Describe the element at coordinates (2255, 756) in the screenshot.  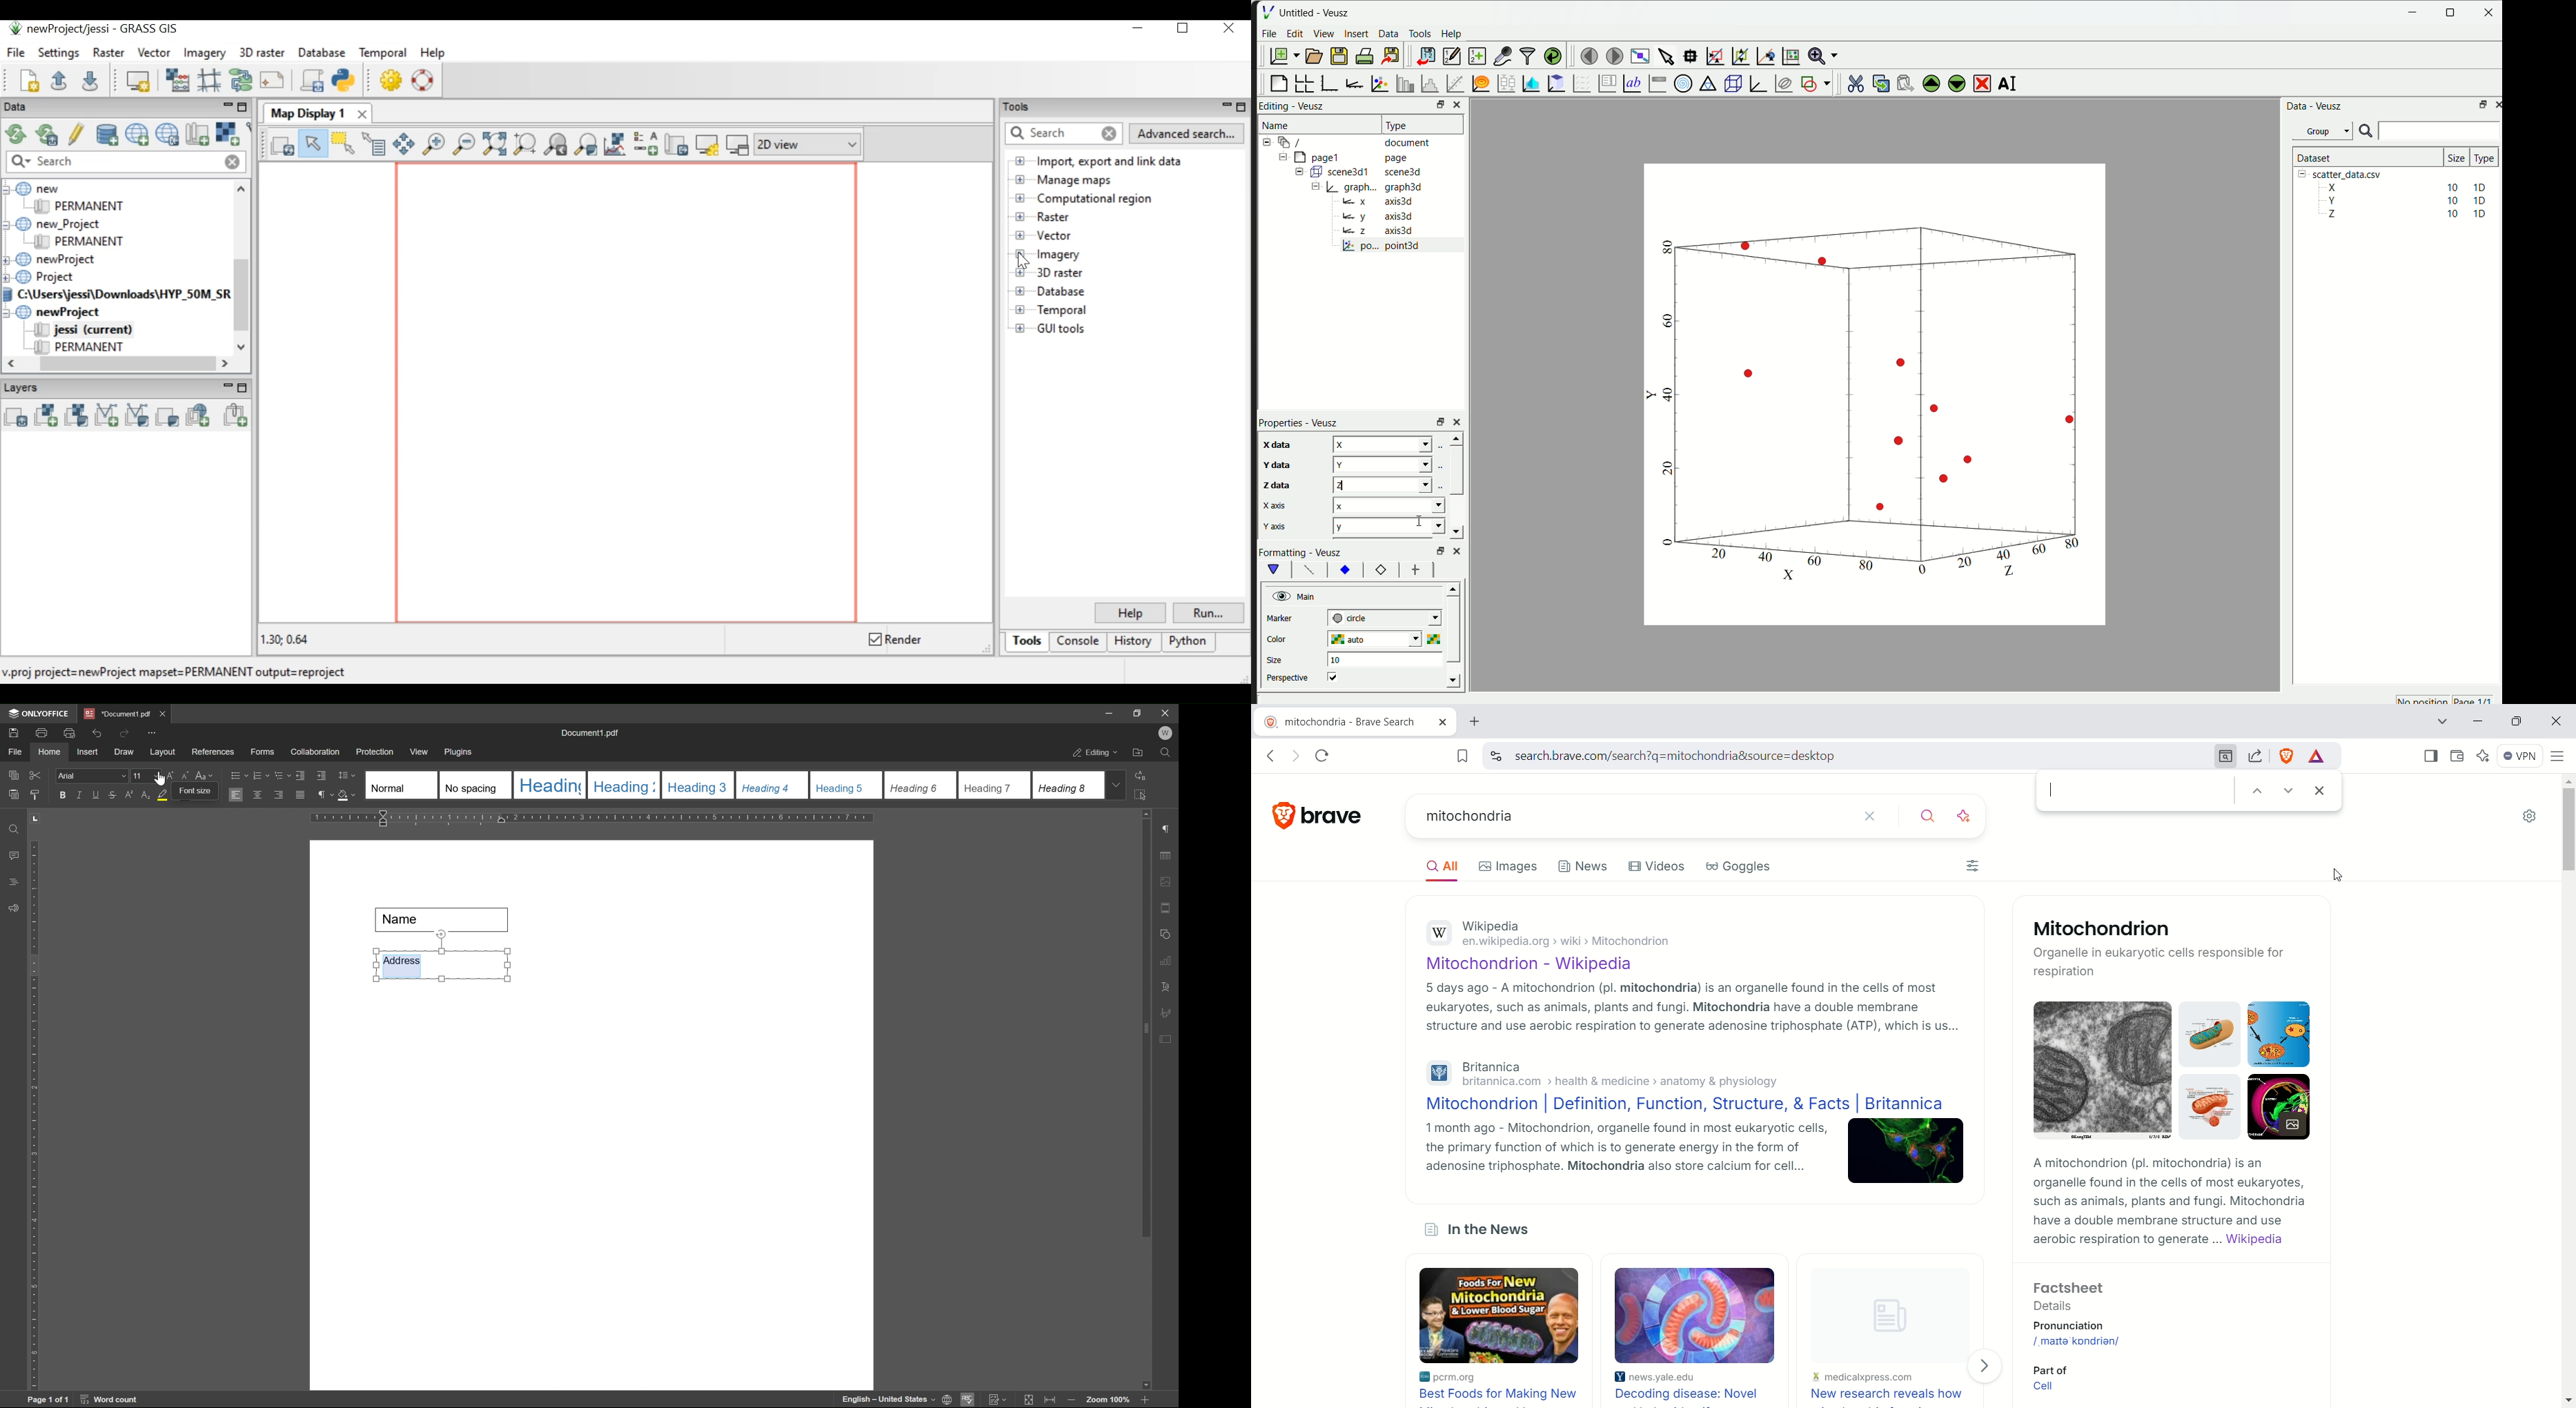
I see `share this page` at that location.